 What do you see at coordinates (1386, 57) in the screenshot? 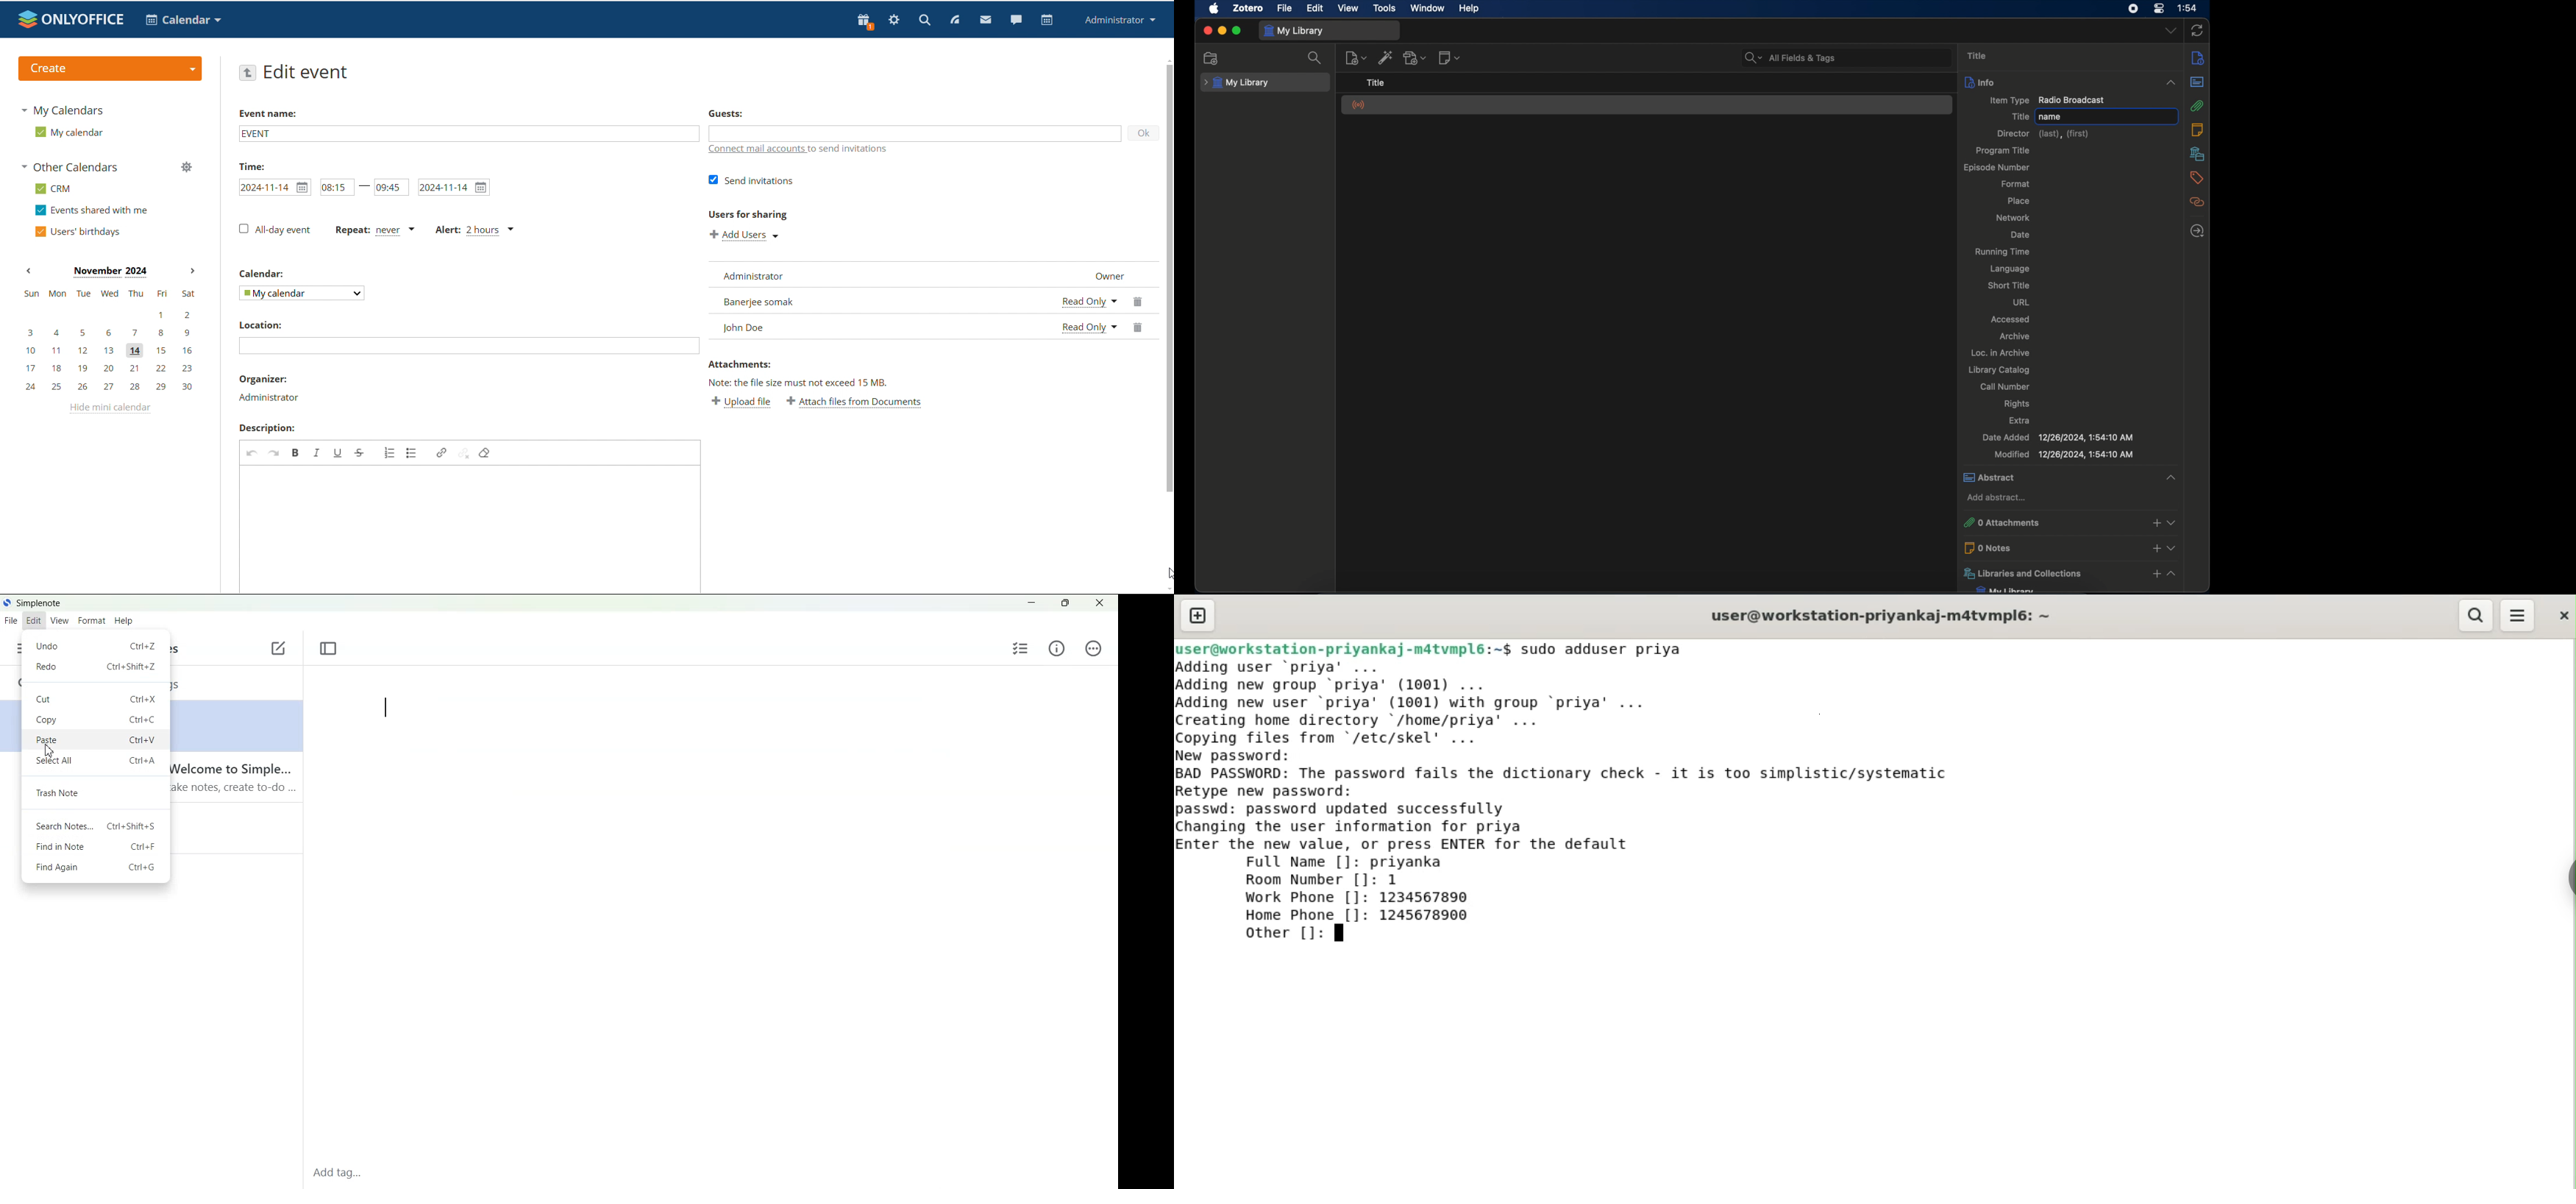
I see `add item by identifier` at bounding box center [1386, 57].